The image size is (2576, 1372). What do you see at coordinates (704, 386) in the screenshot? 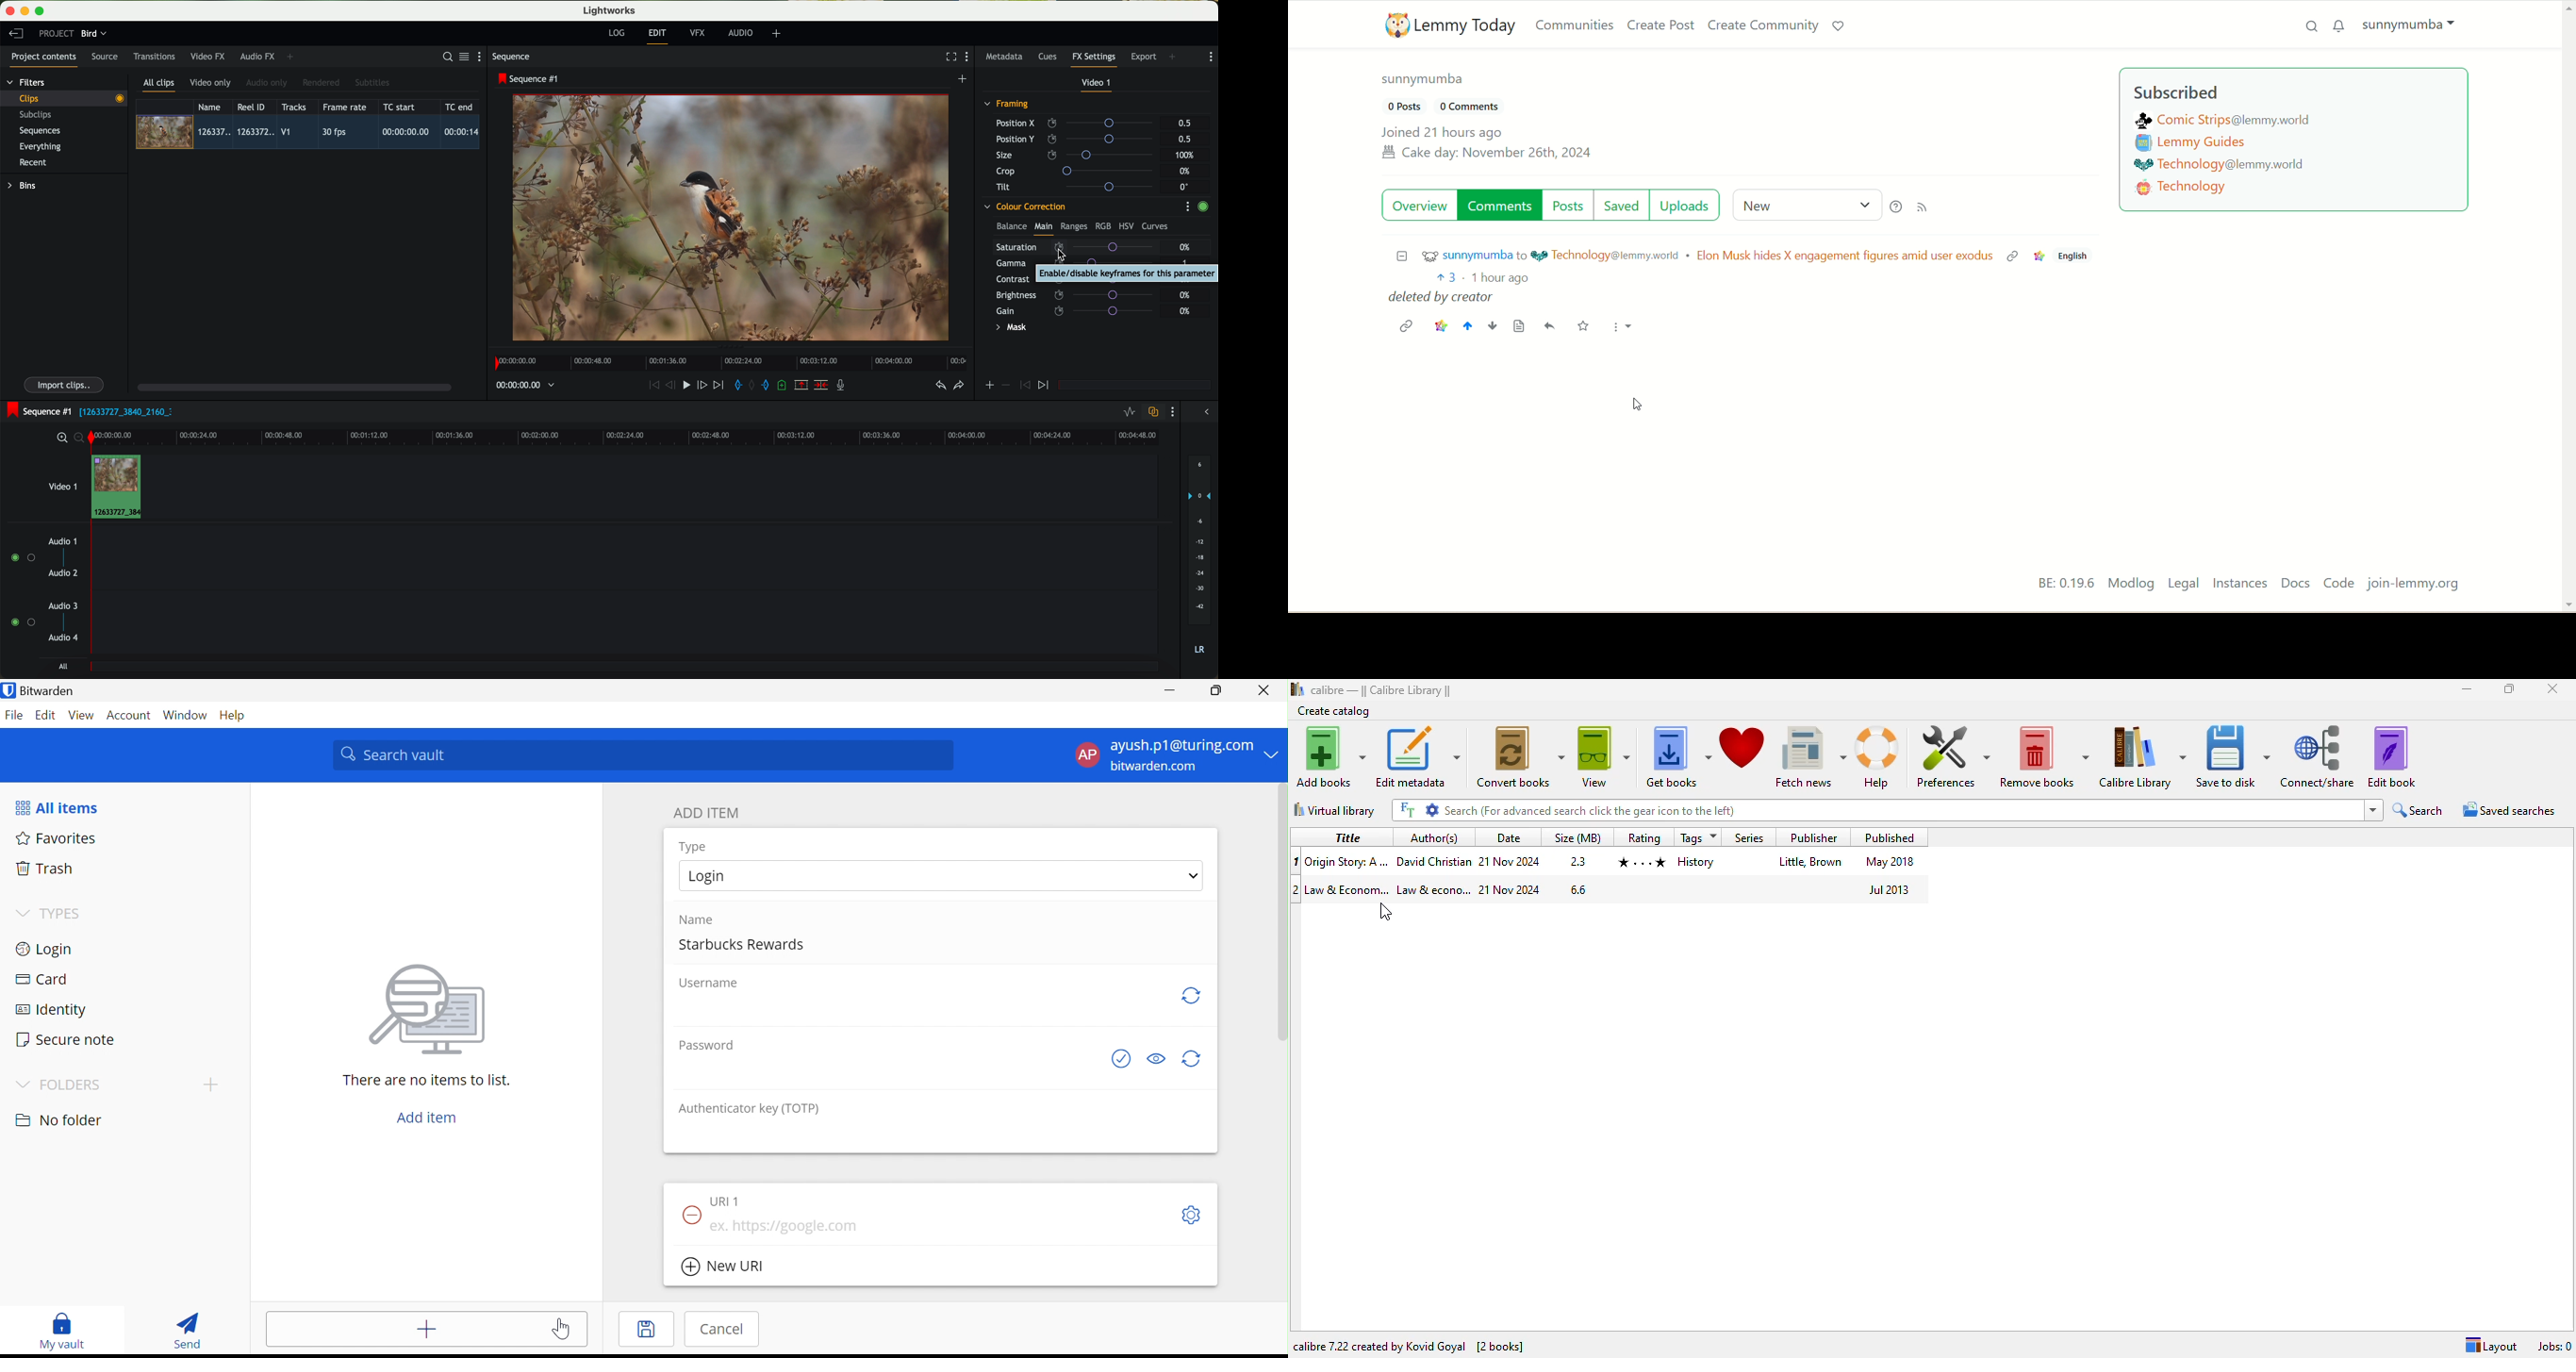
I see `nudge one frame foward` at bounding box center [704, 386].